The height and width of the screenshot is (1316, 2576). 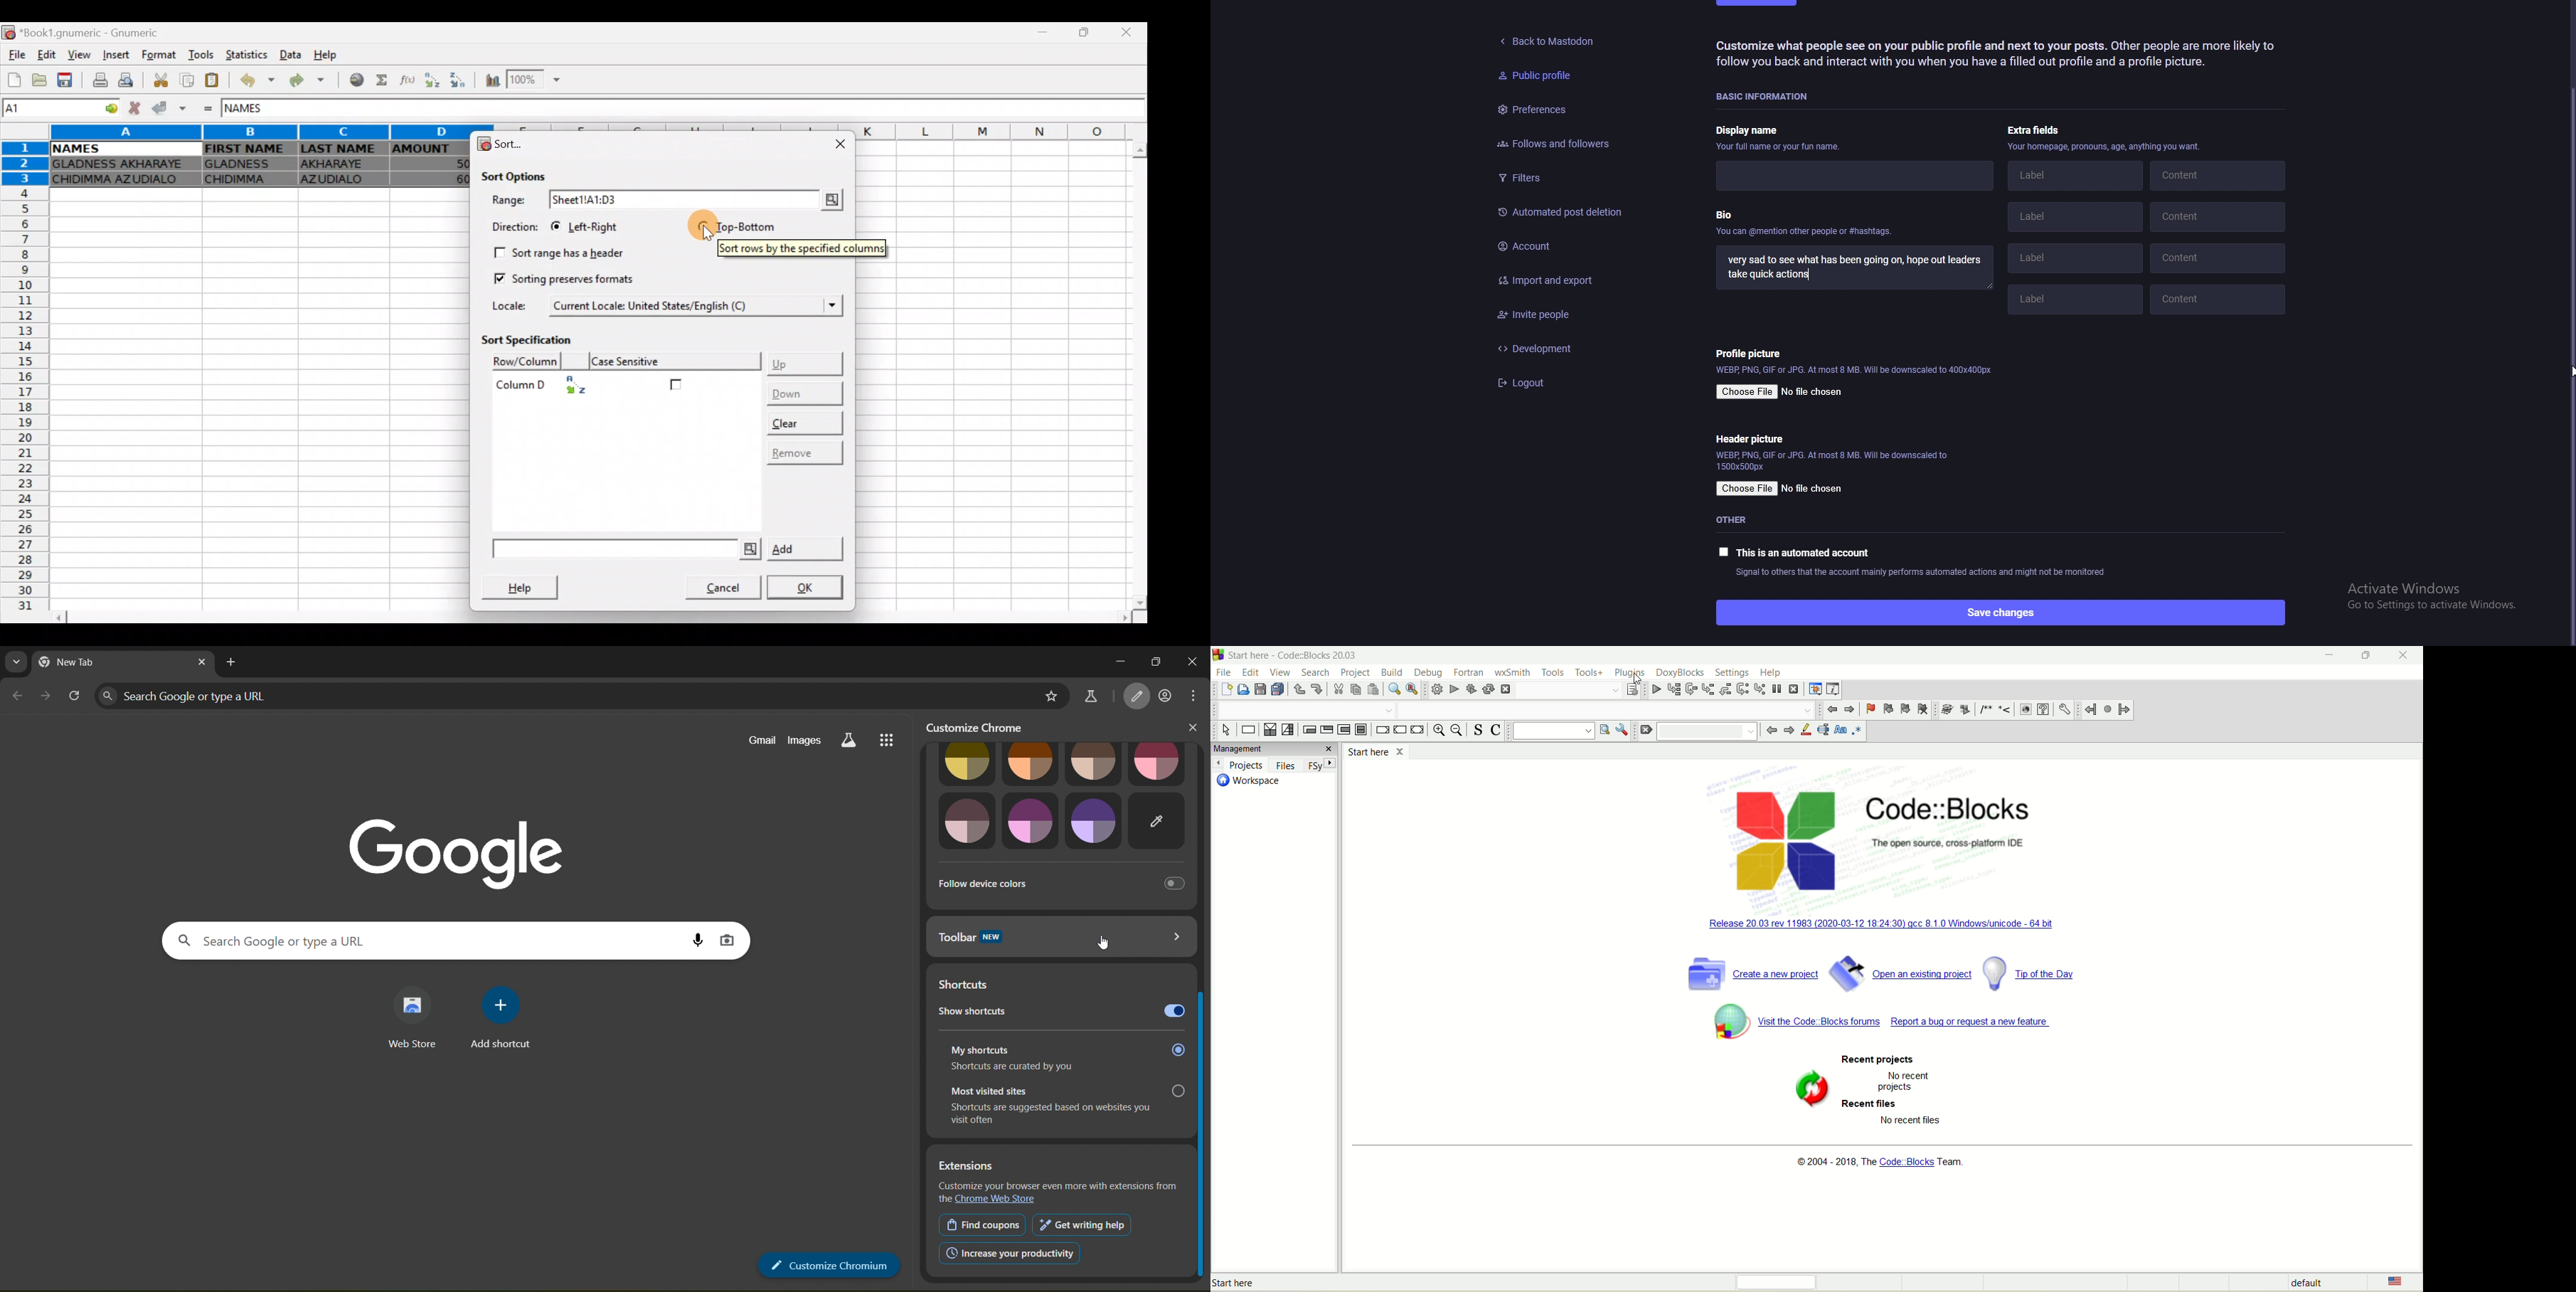 What do you see at coordinates (1288, 729) in the screenshot?
I see `selection` at bounding box center [1288, 729].